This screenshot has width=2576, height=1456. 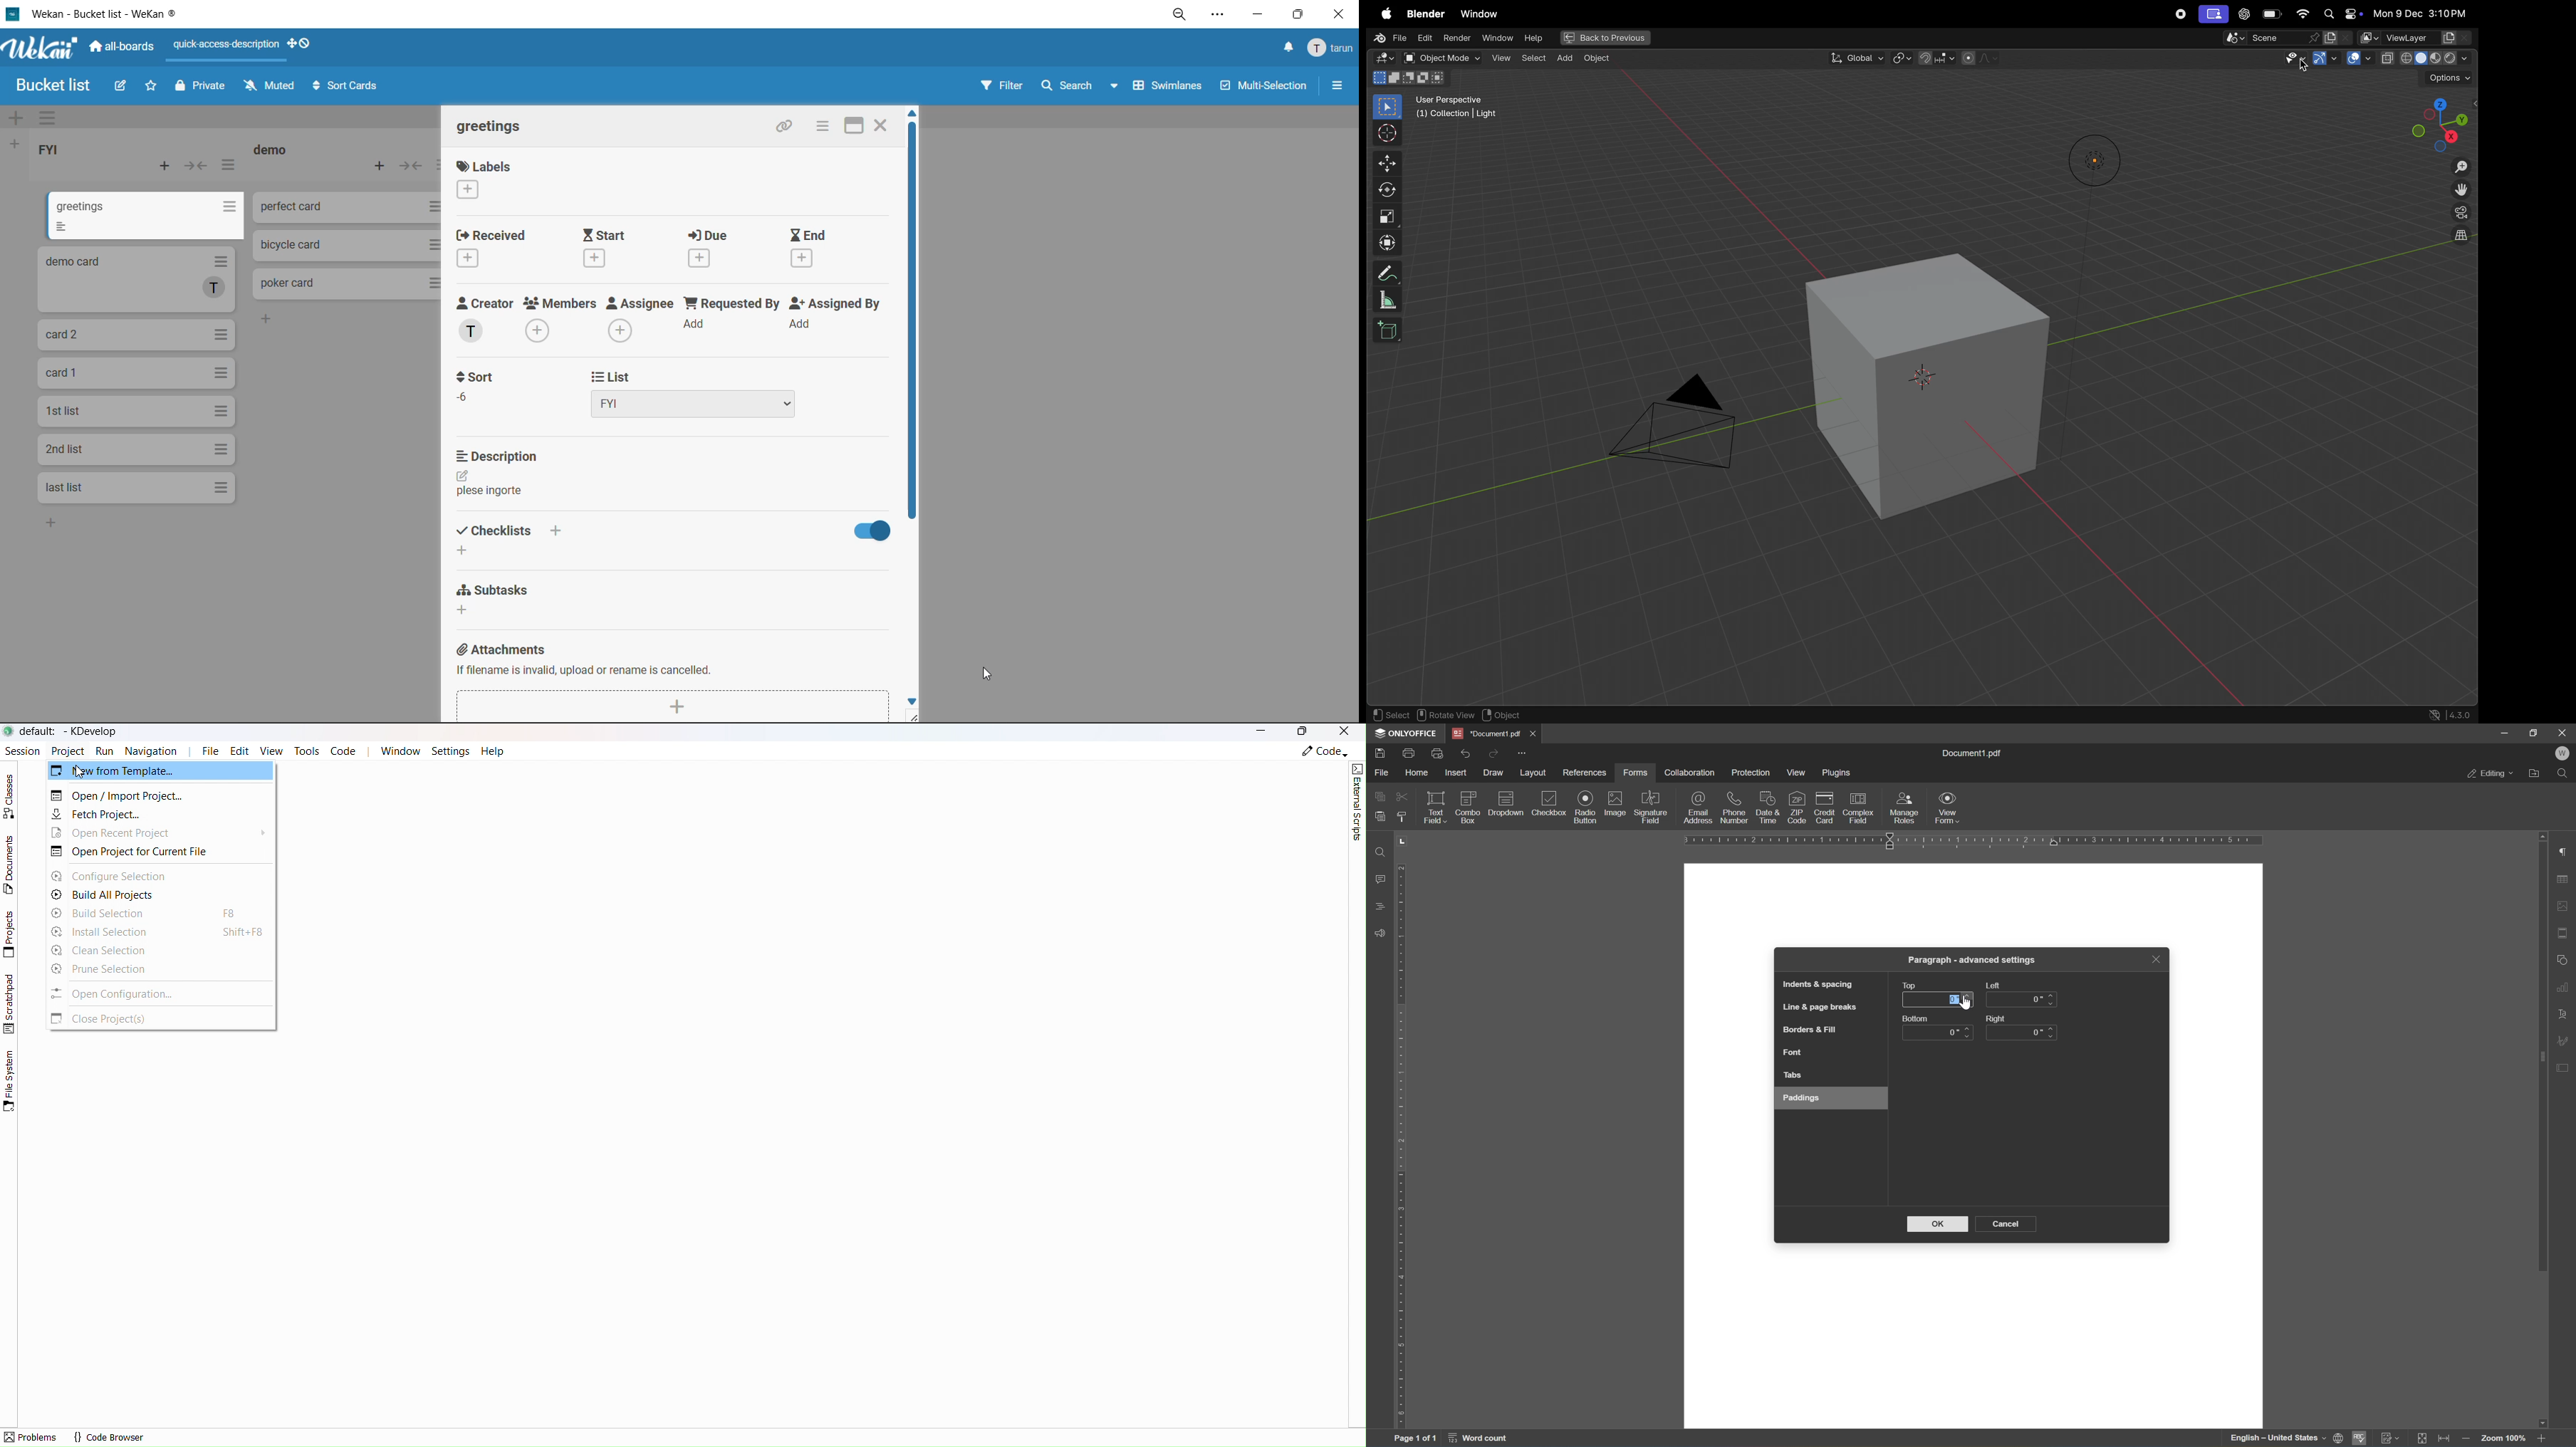 I want to click on assignee, so click(x=639, y=319).